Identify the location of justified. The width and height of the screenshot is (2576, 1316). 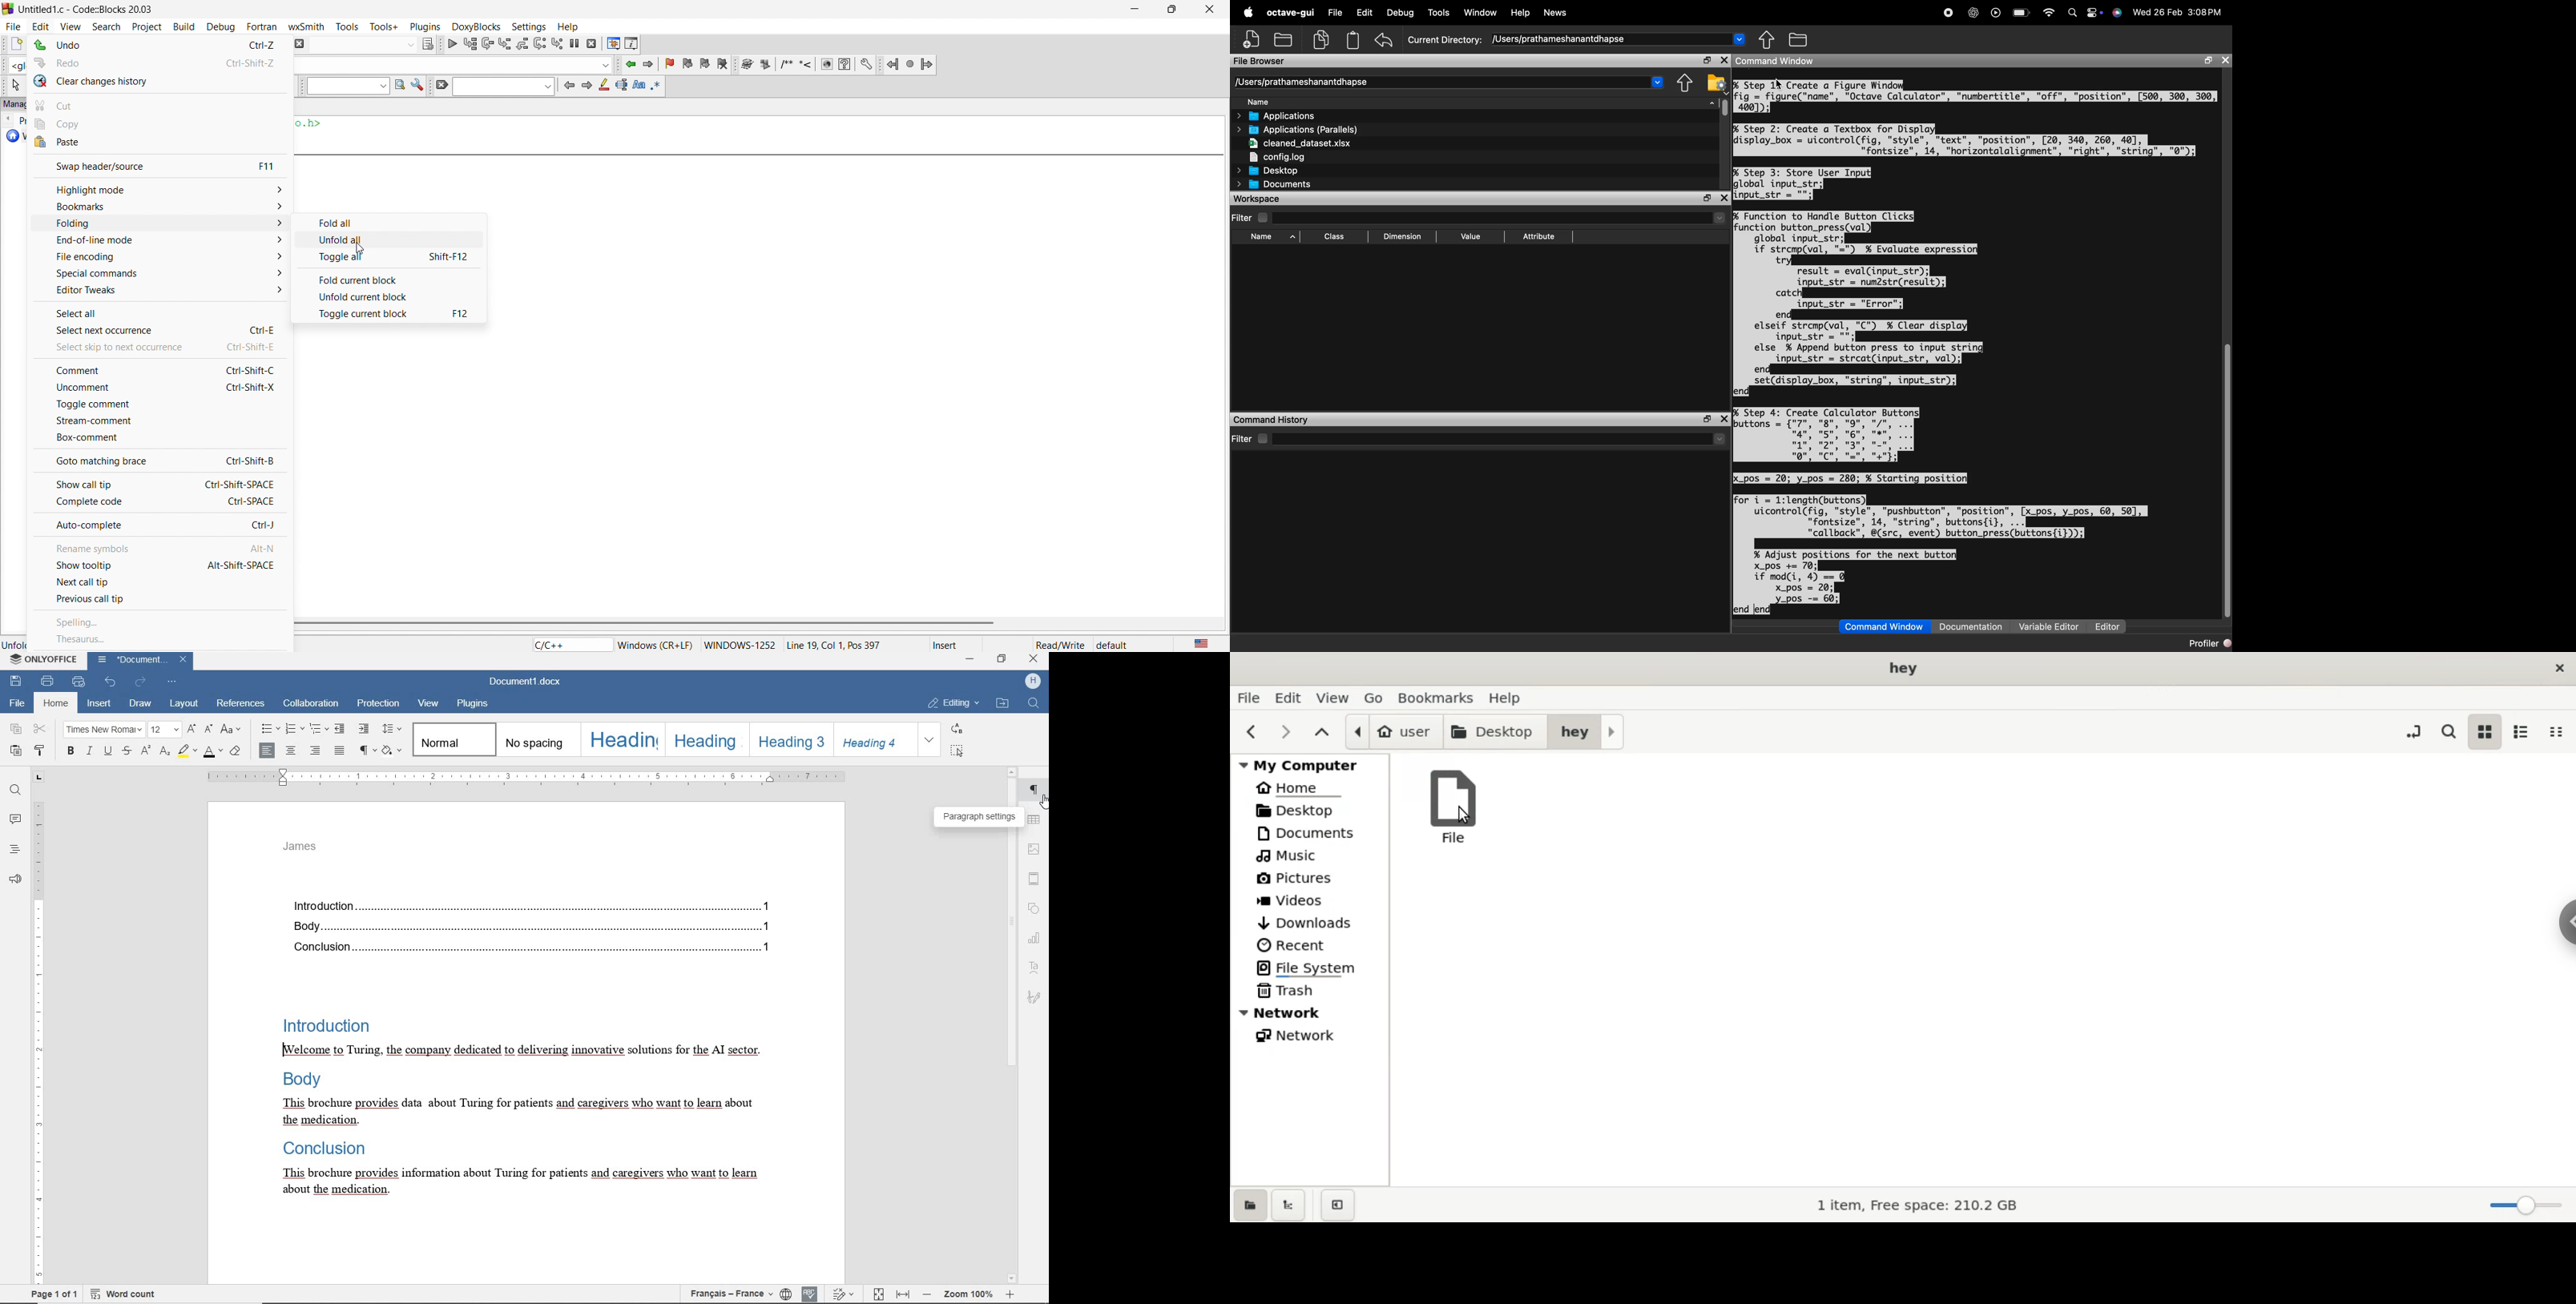
(339, 750).